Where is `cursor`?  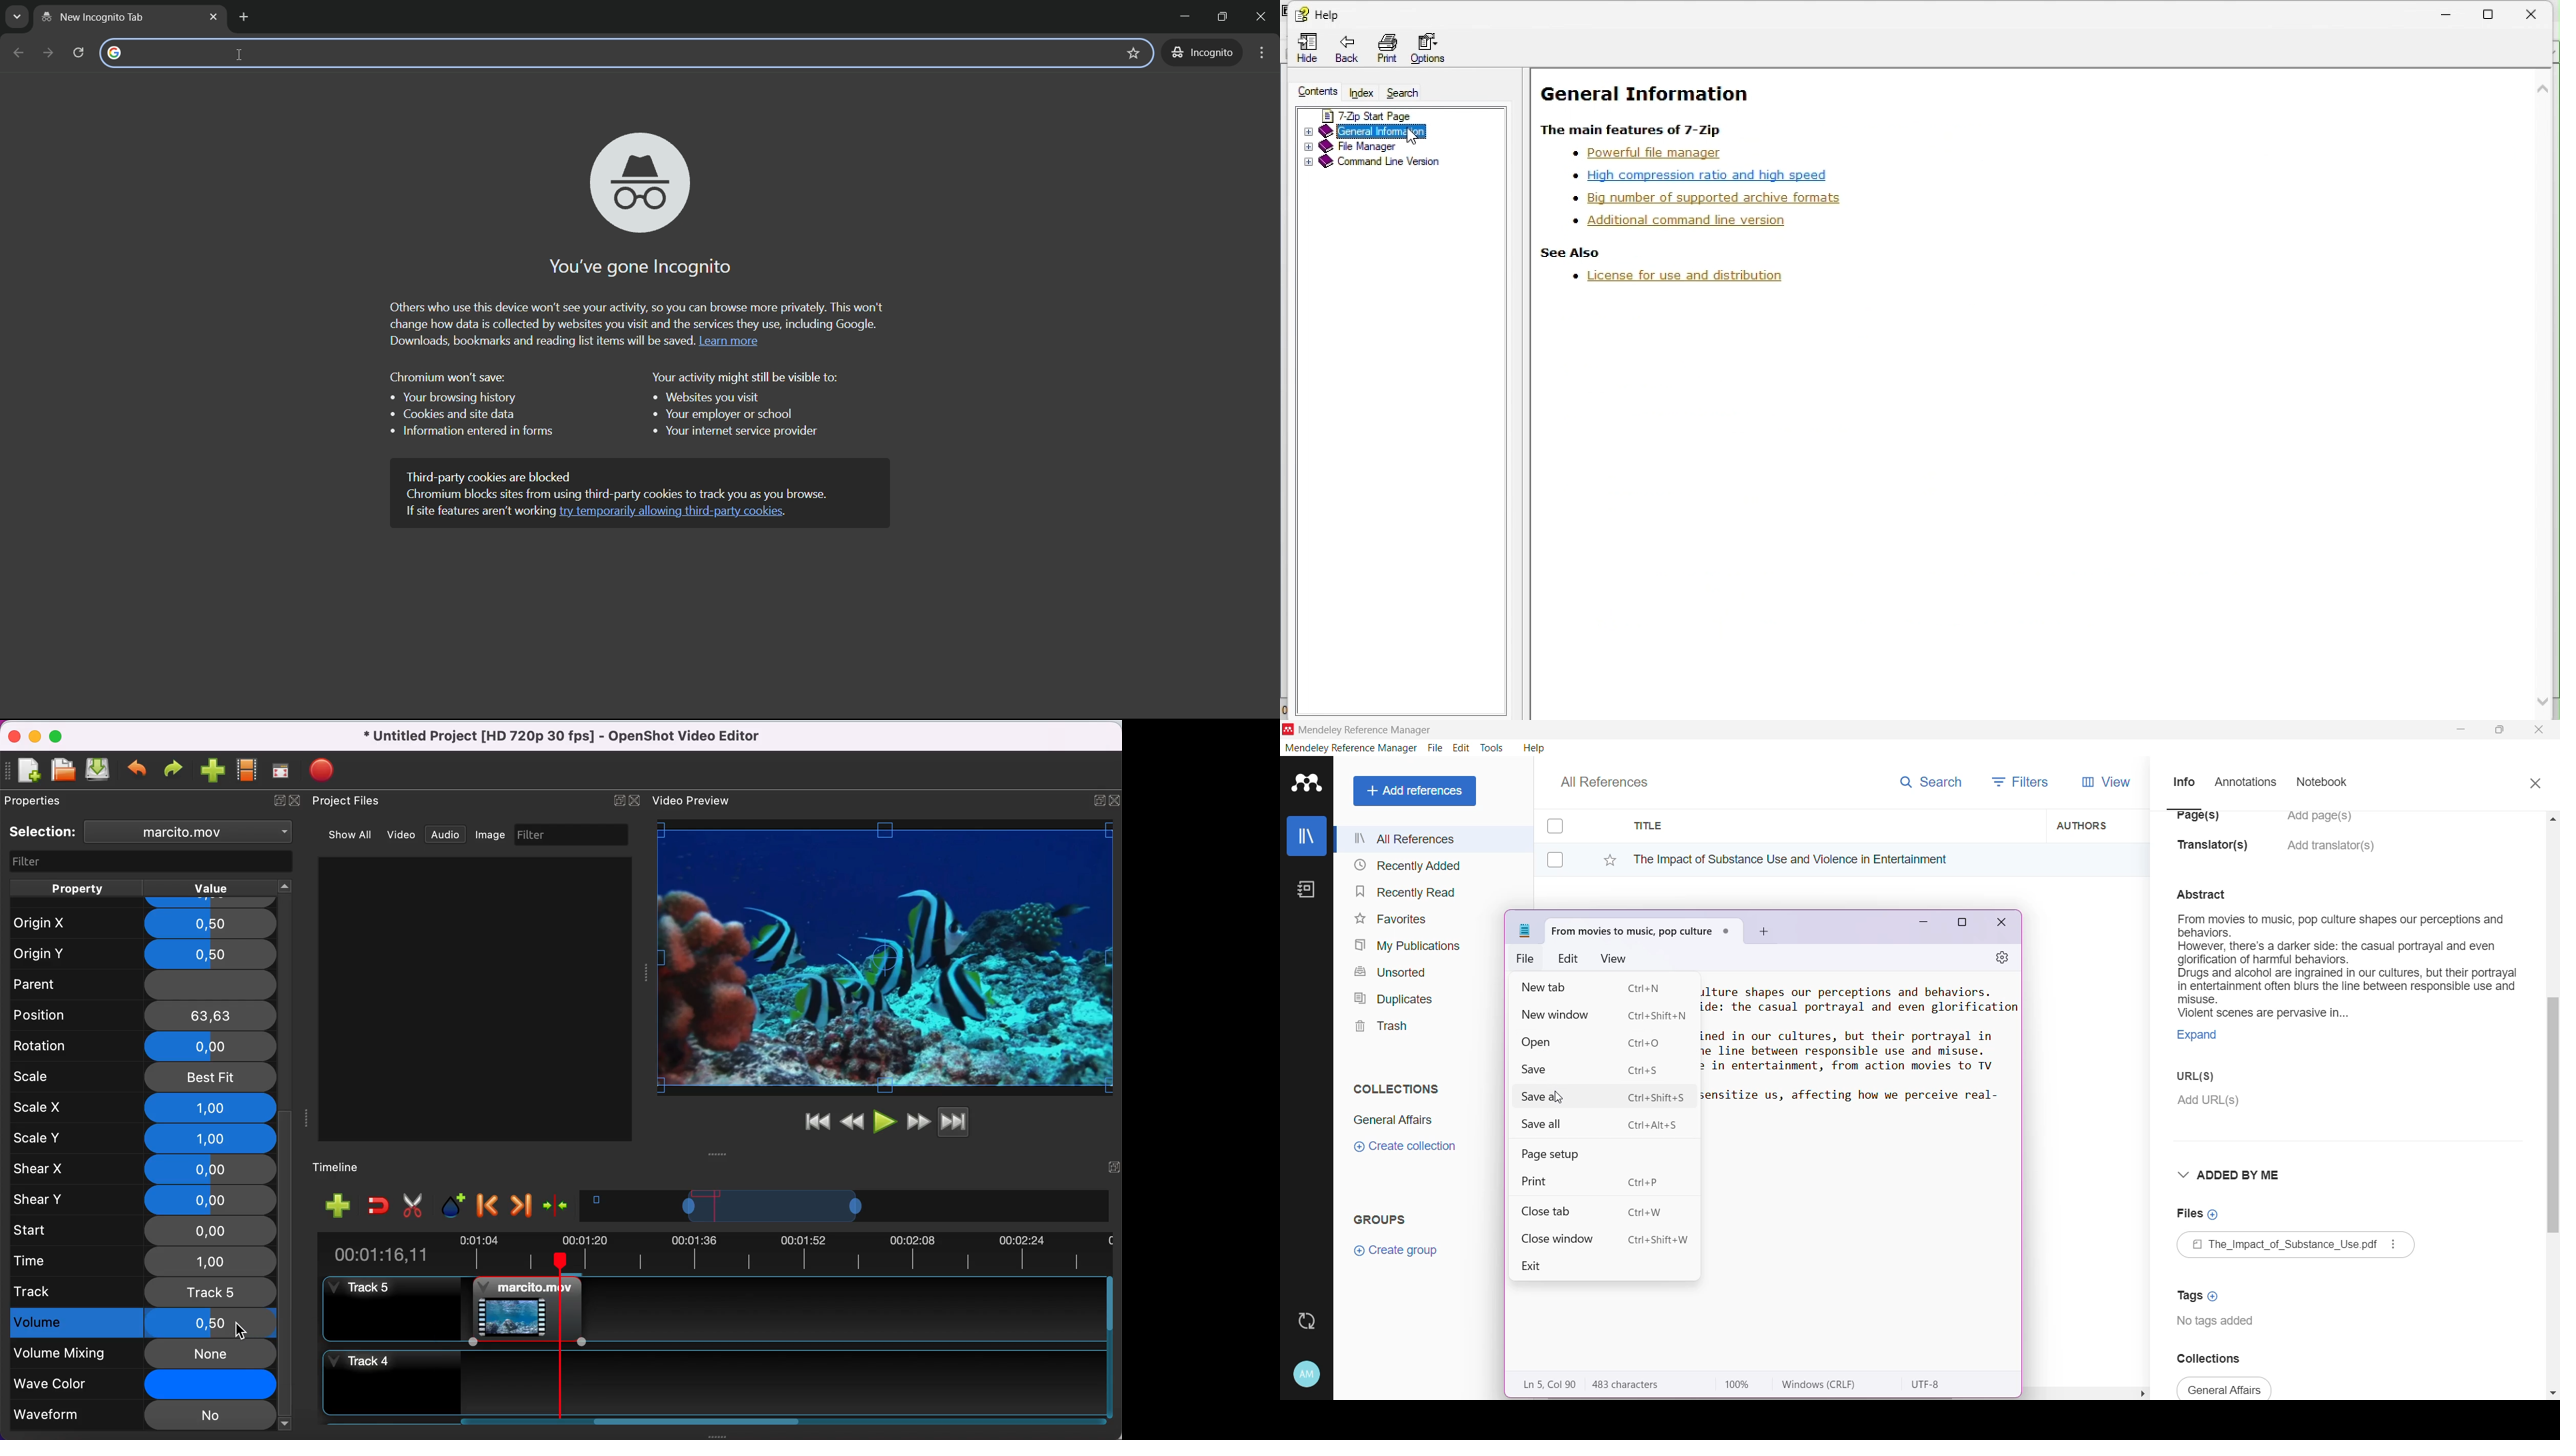
cursor is located at coordinates (1413, 136).